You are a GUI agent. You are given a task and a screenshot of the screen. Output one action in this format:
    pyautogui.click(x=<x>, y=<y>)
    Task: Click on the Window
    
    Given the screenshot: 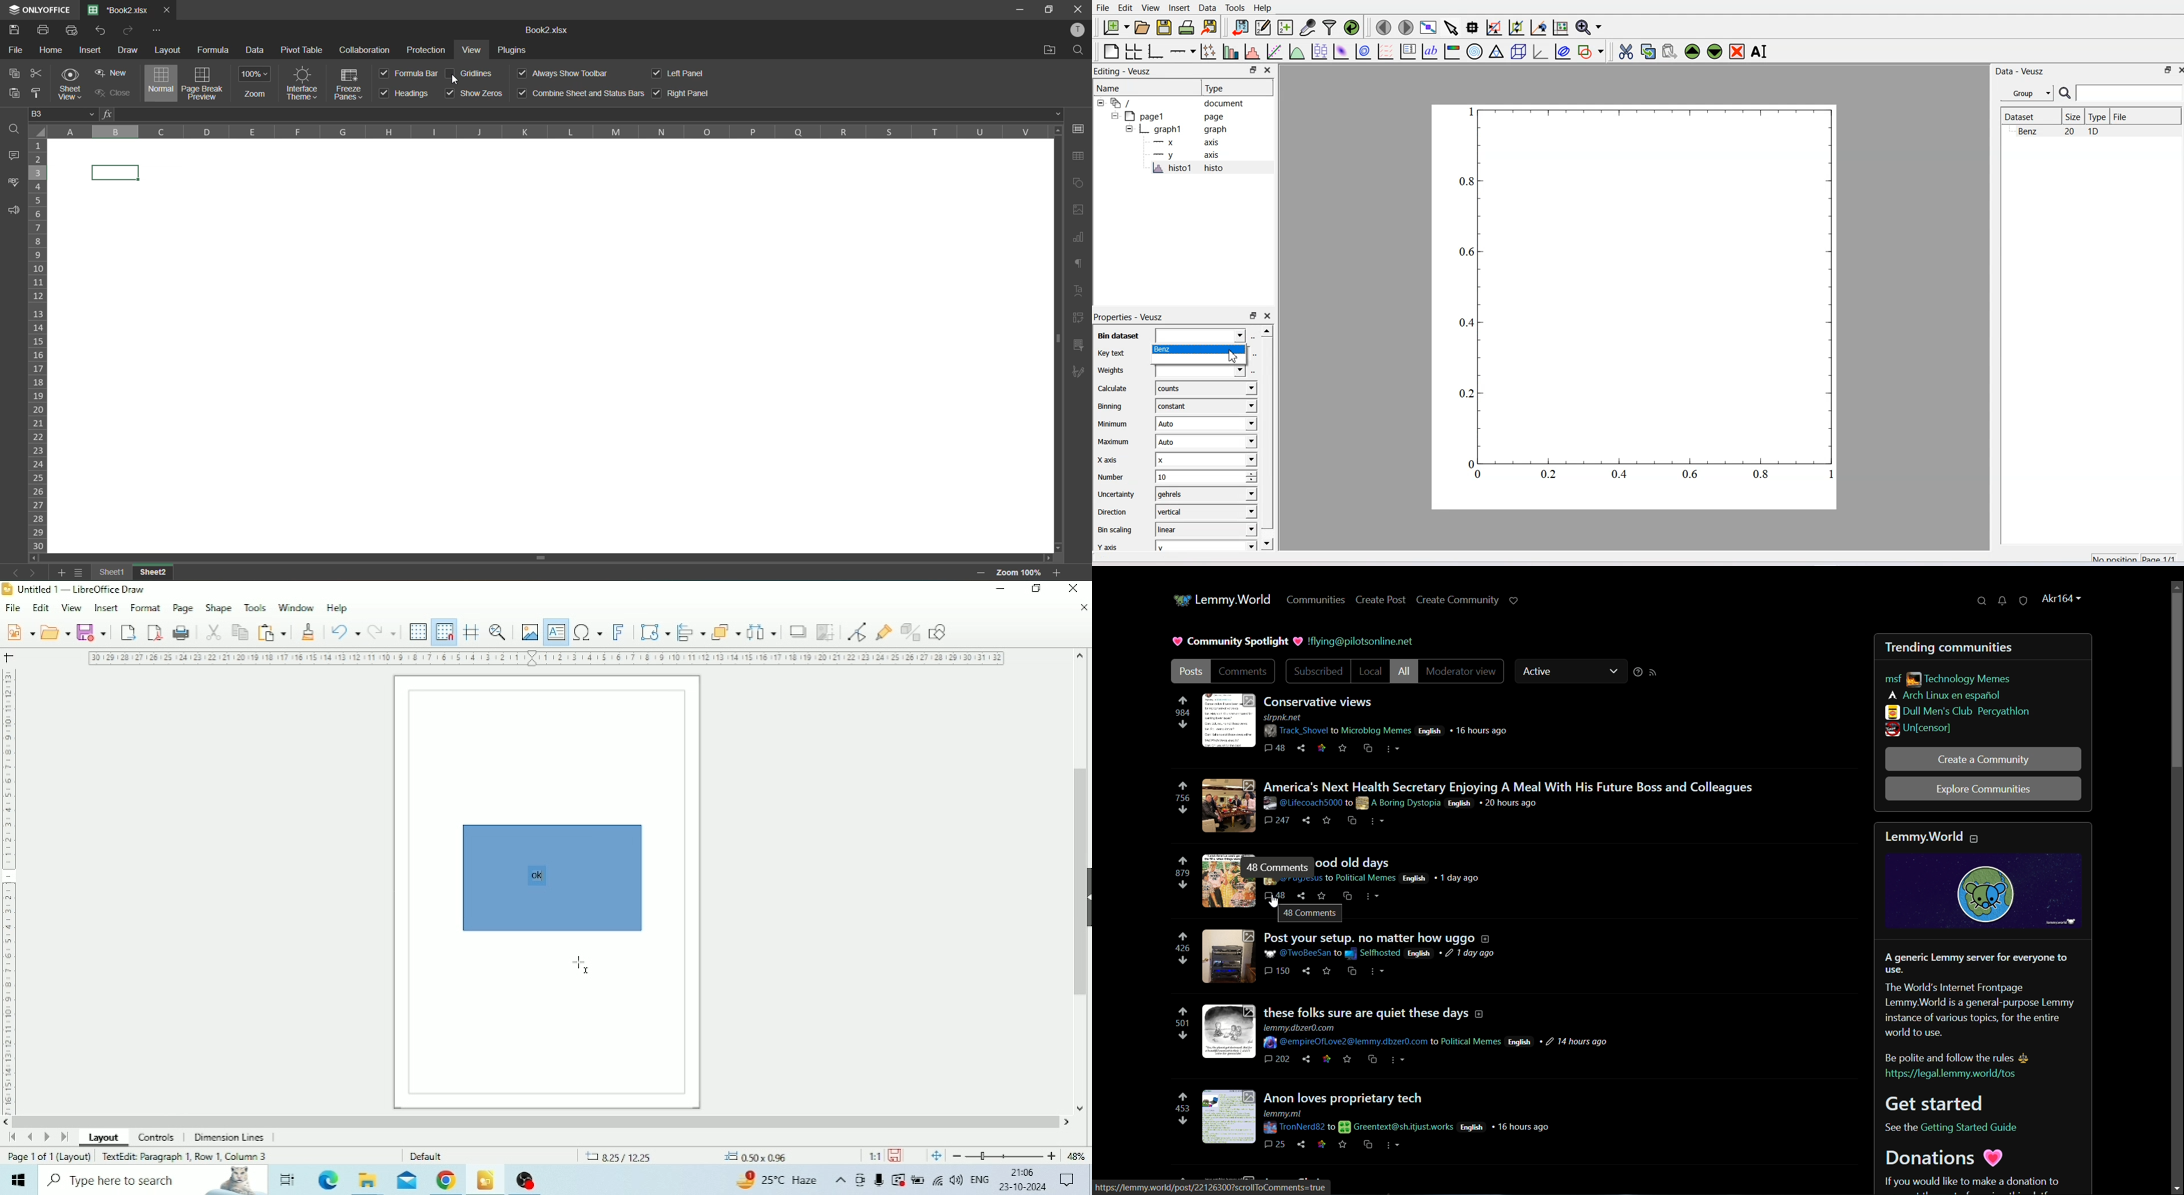 What is the action you would take?
    pyautogui.click(x=297, y=609)
    